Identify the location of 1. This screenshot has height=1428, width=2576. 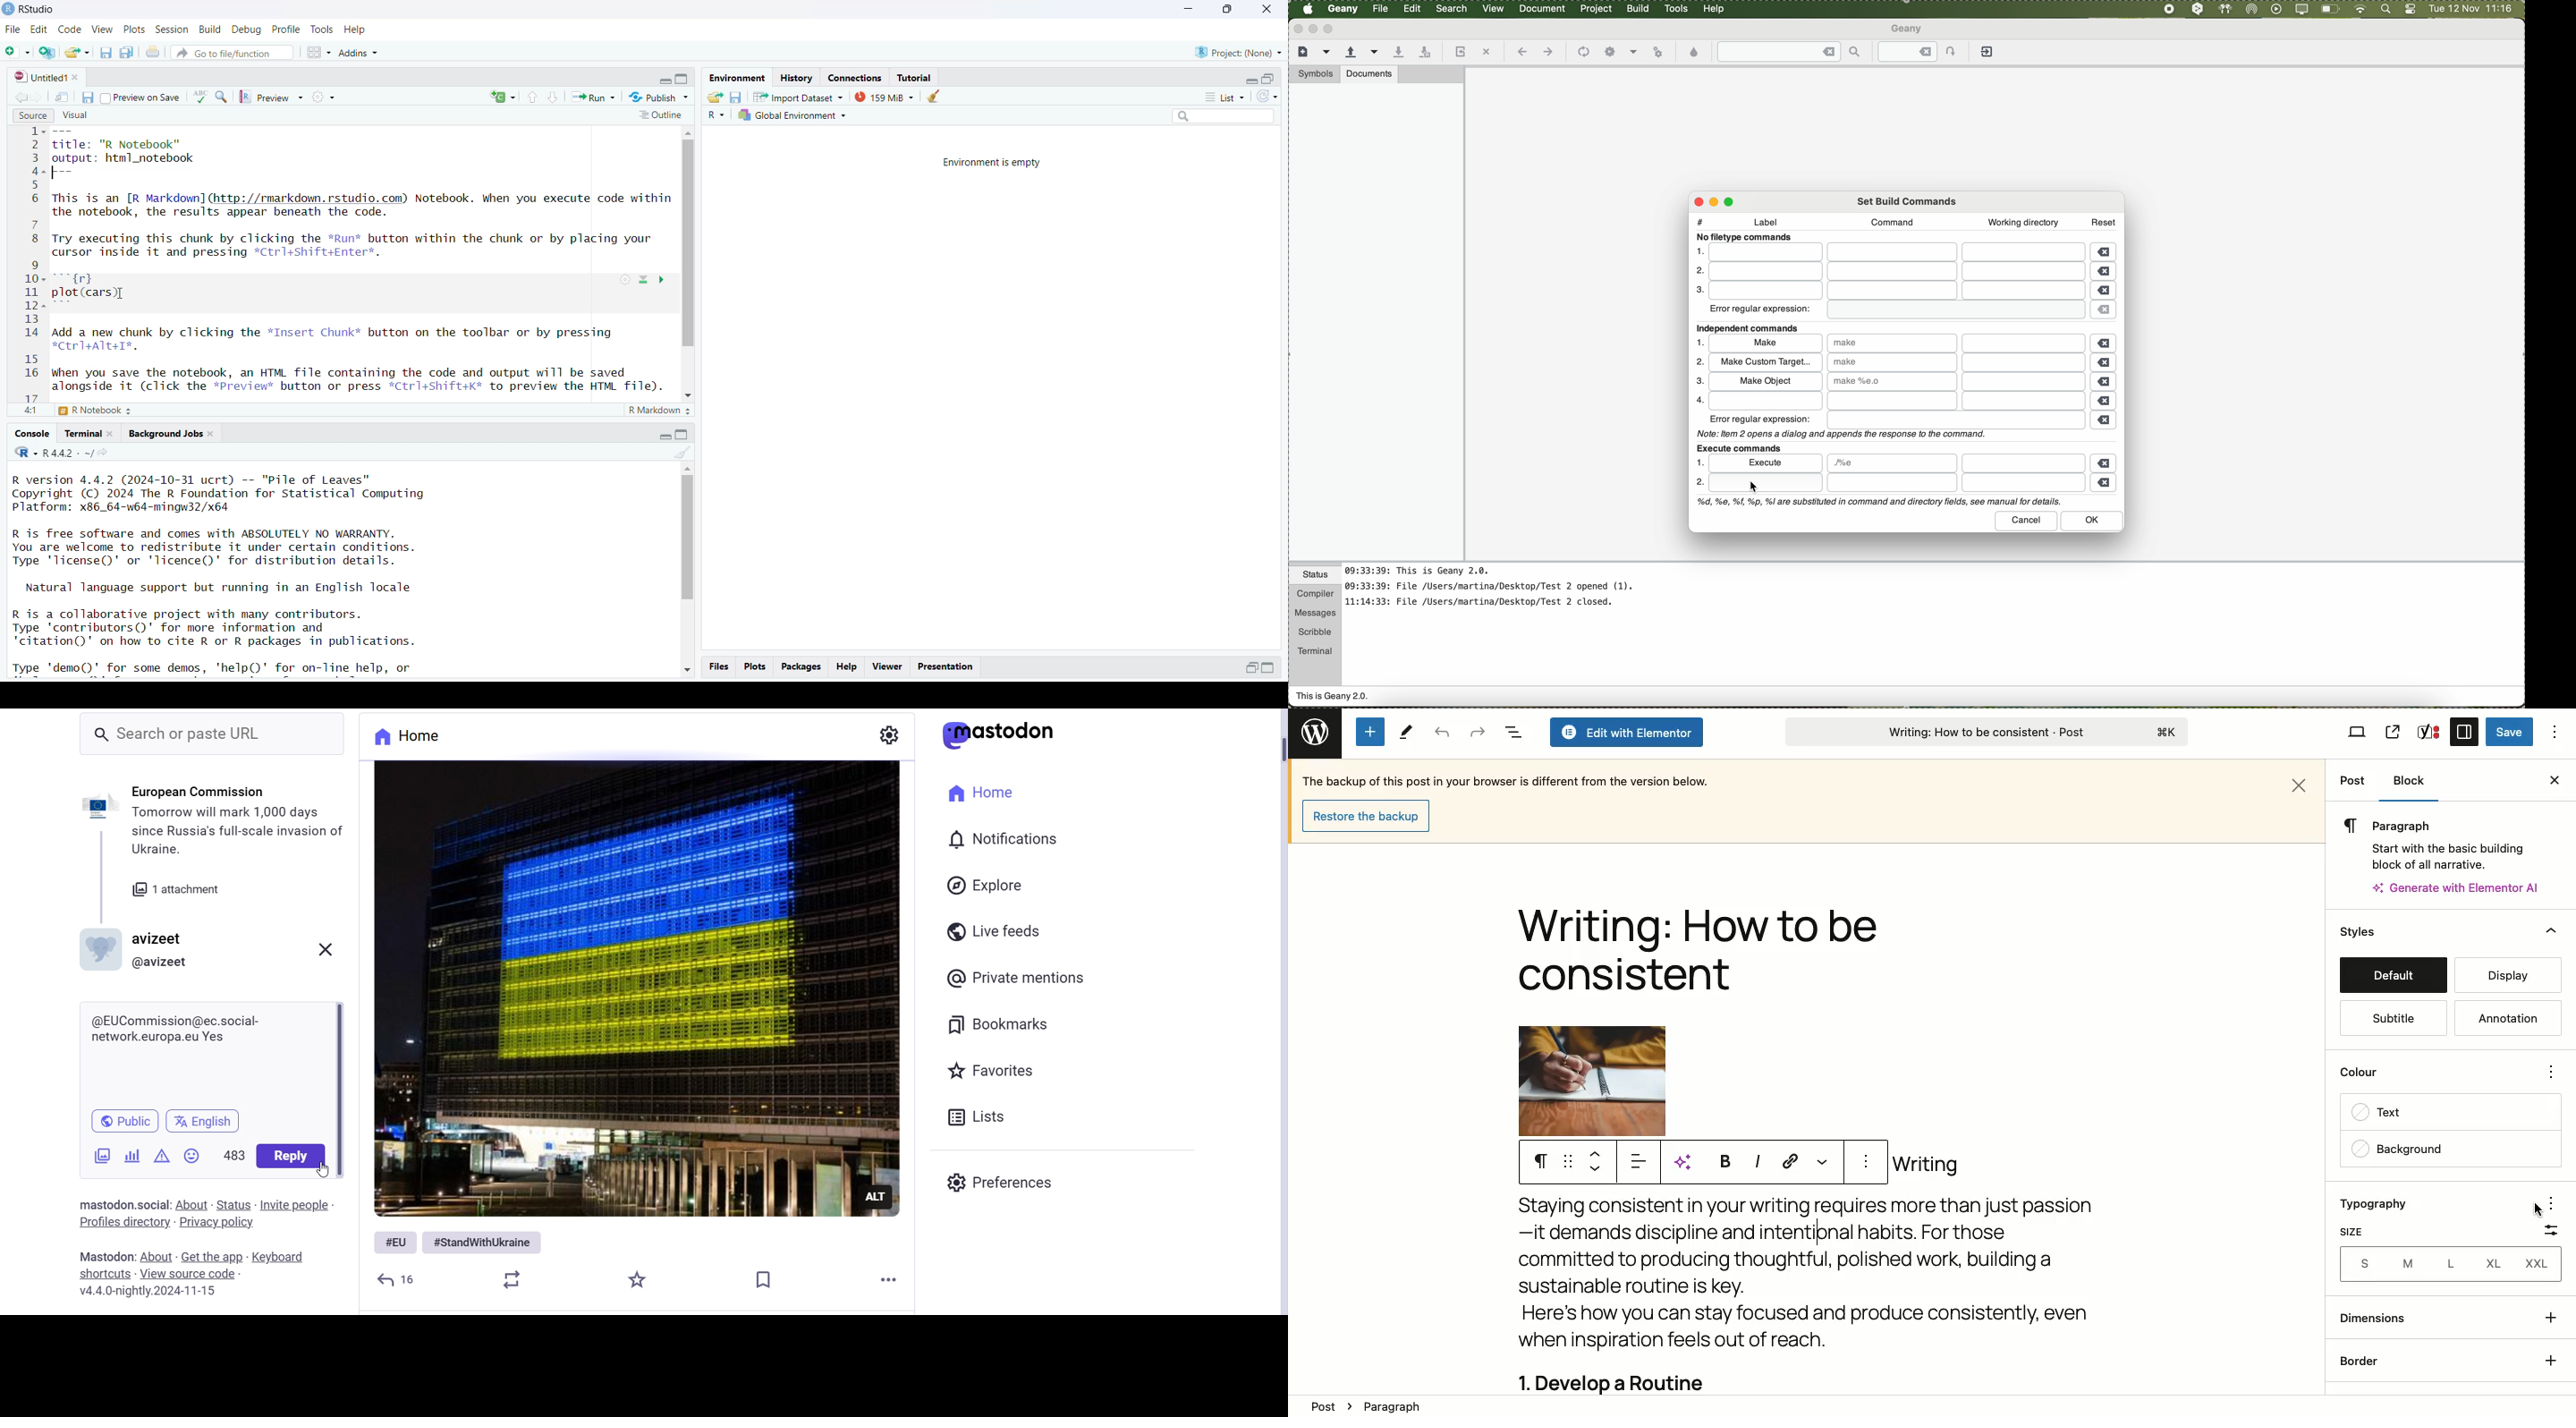
(1699, 462).